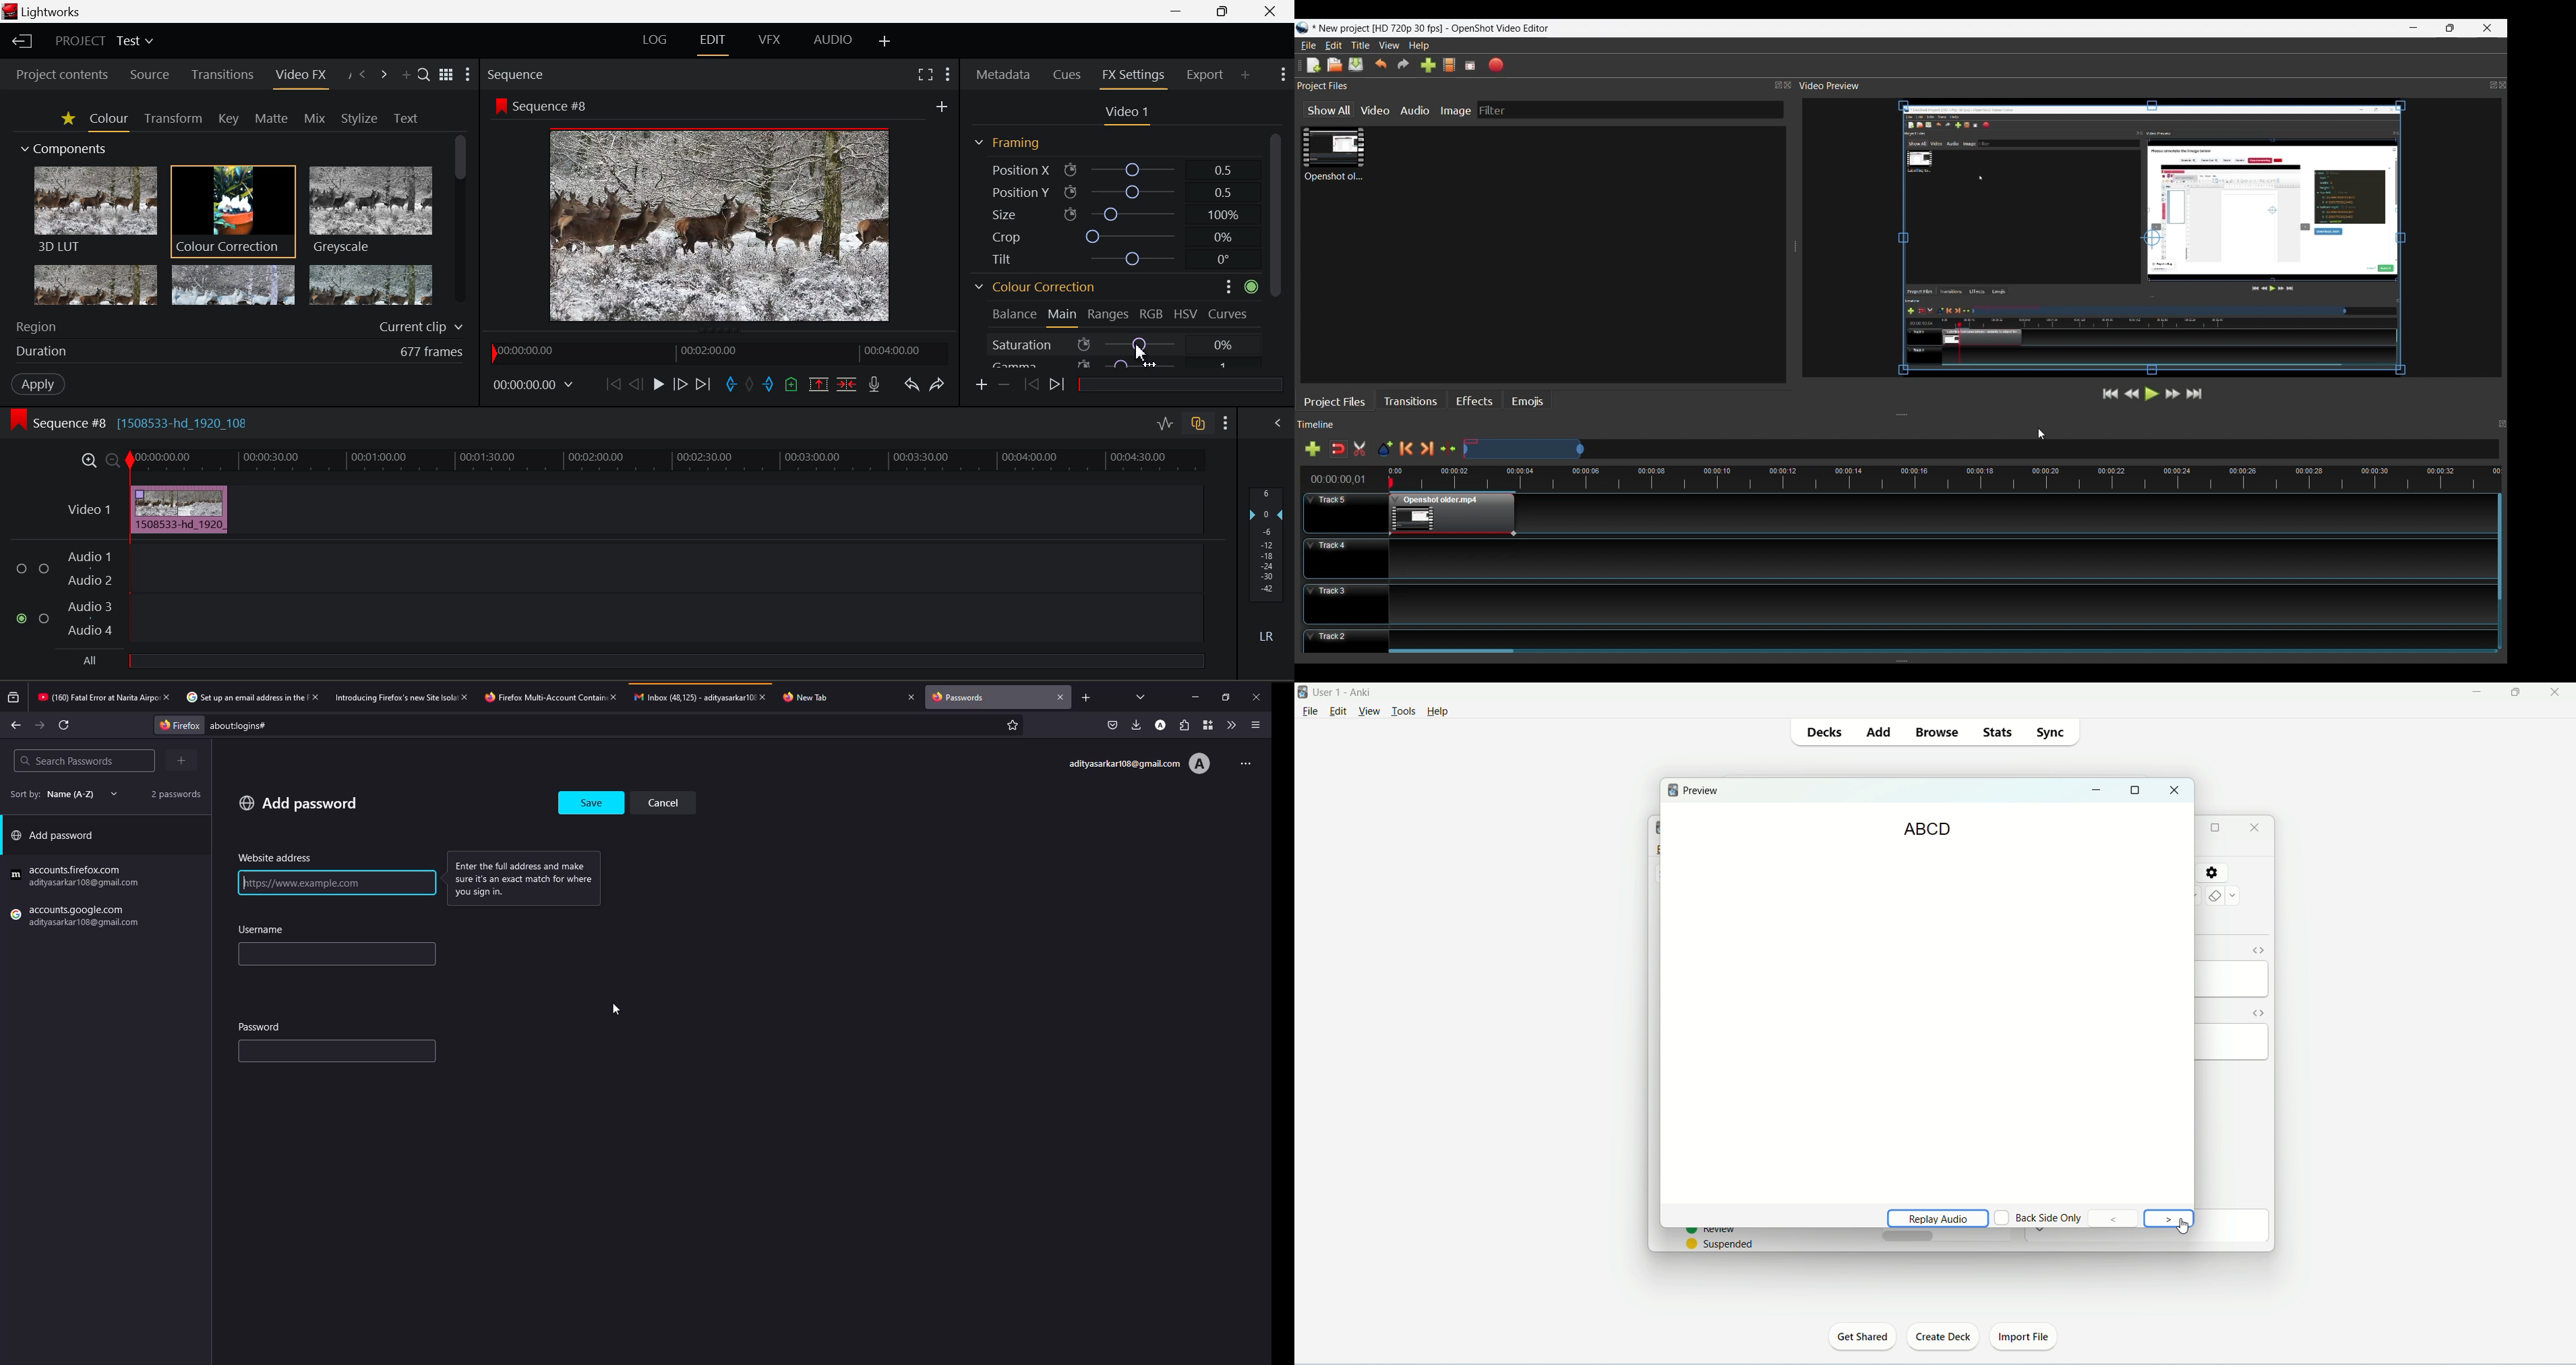  I want to click on google, so click(77, 877).